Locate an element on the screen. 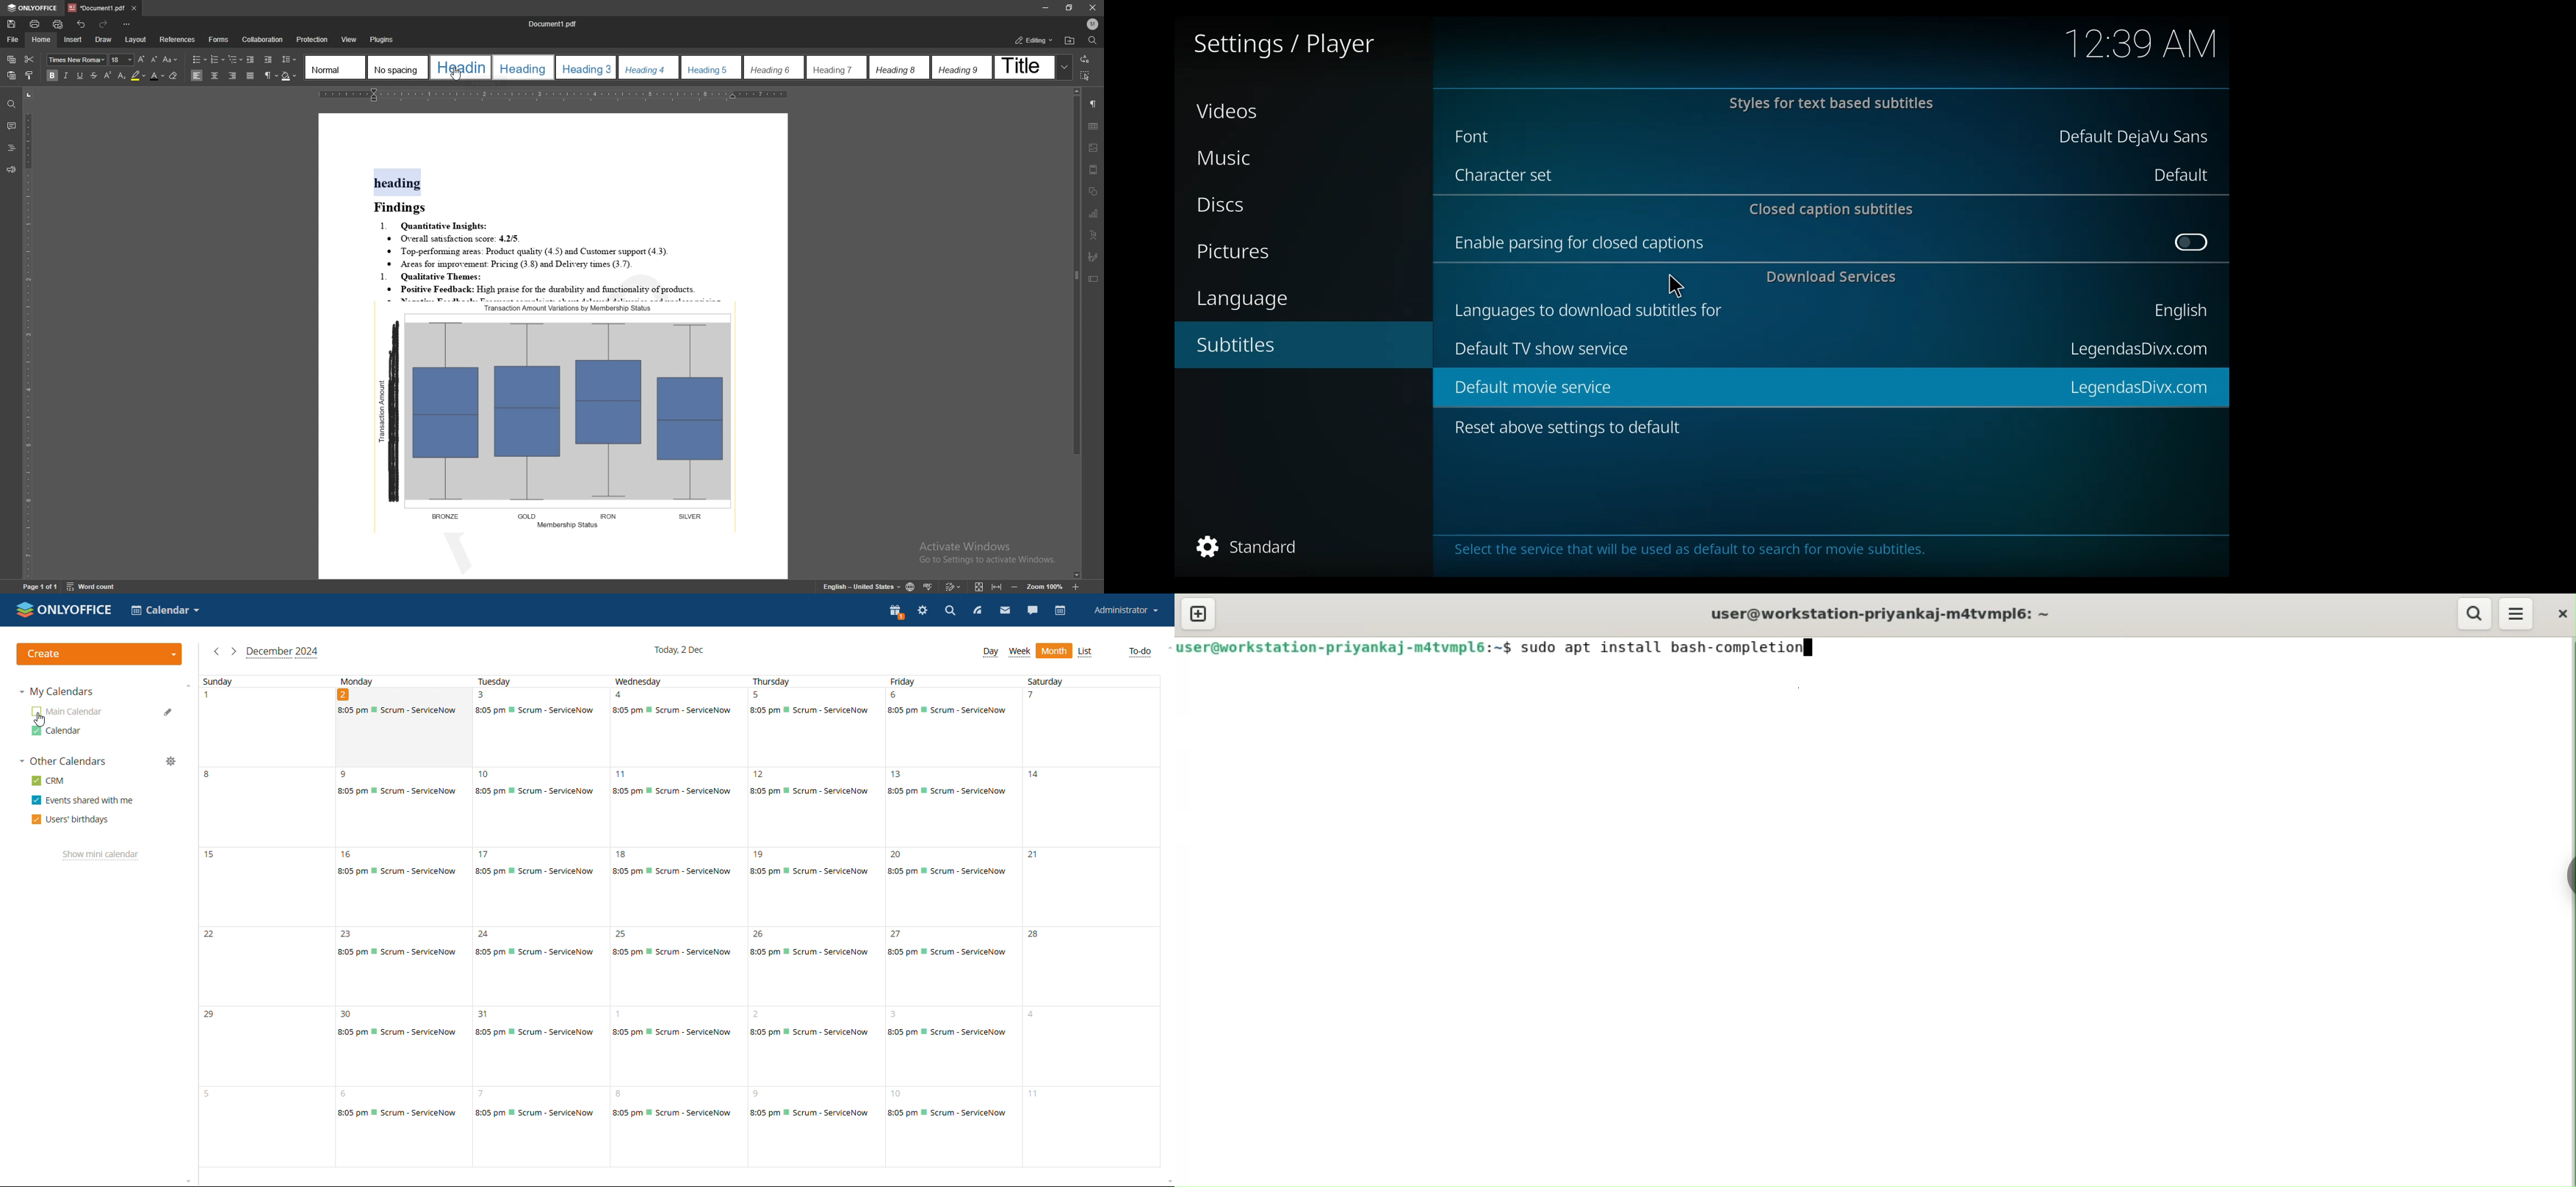 This screenshot has height=1204, width=2576. graph is located at coordinates (558, 416).